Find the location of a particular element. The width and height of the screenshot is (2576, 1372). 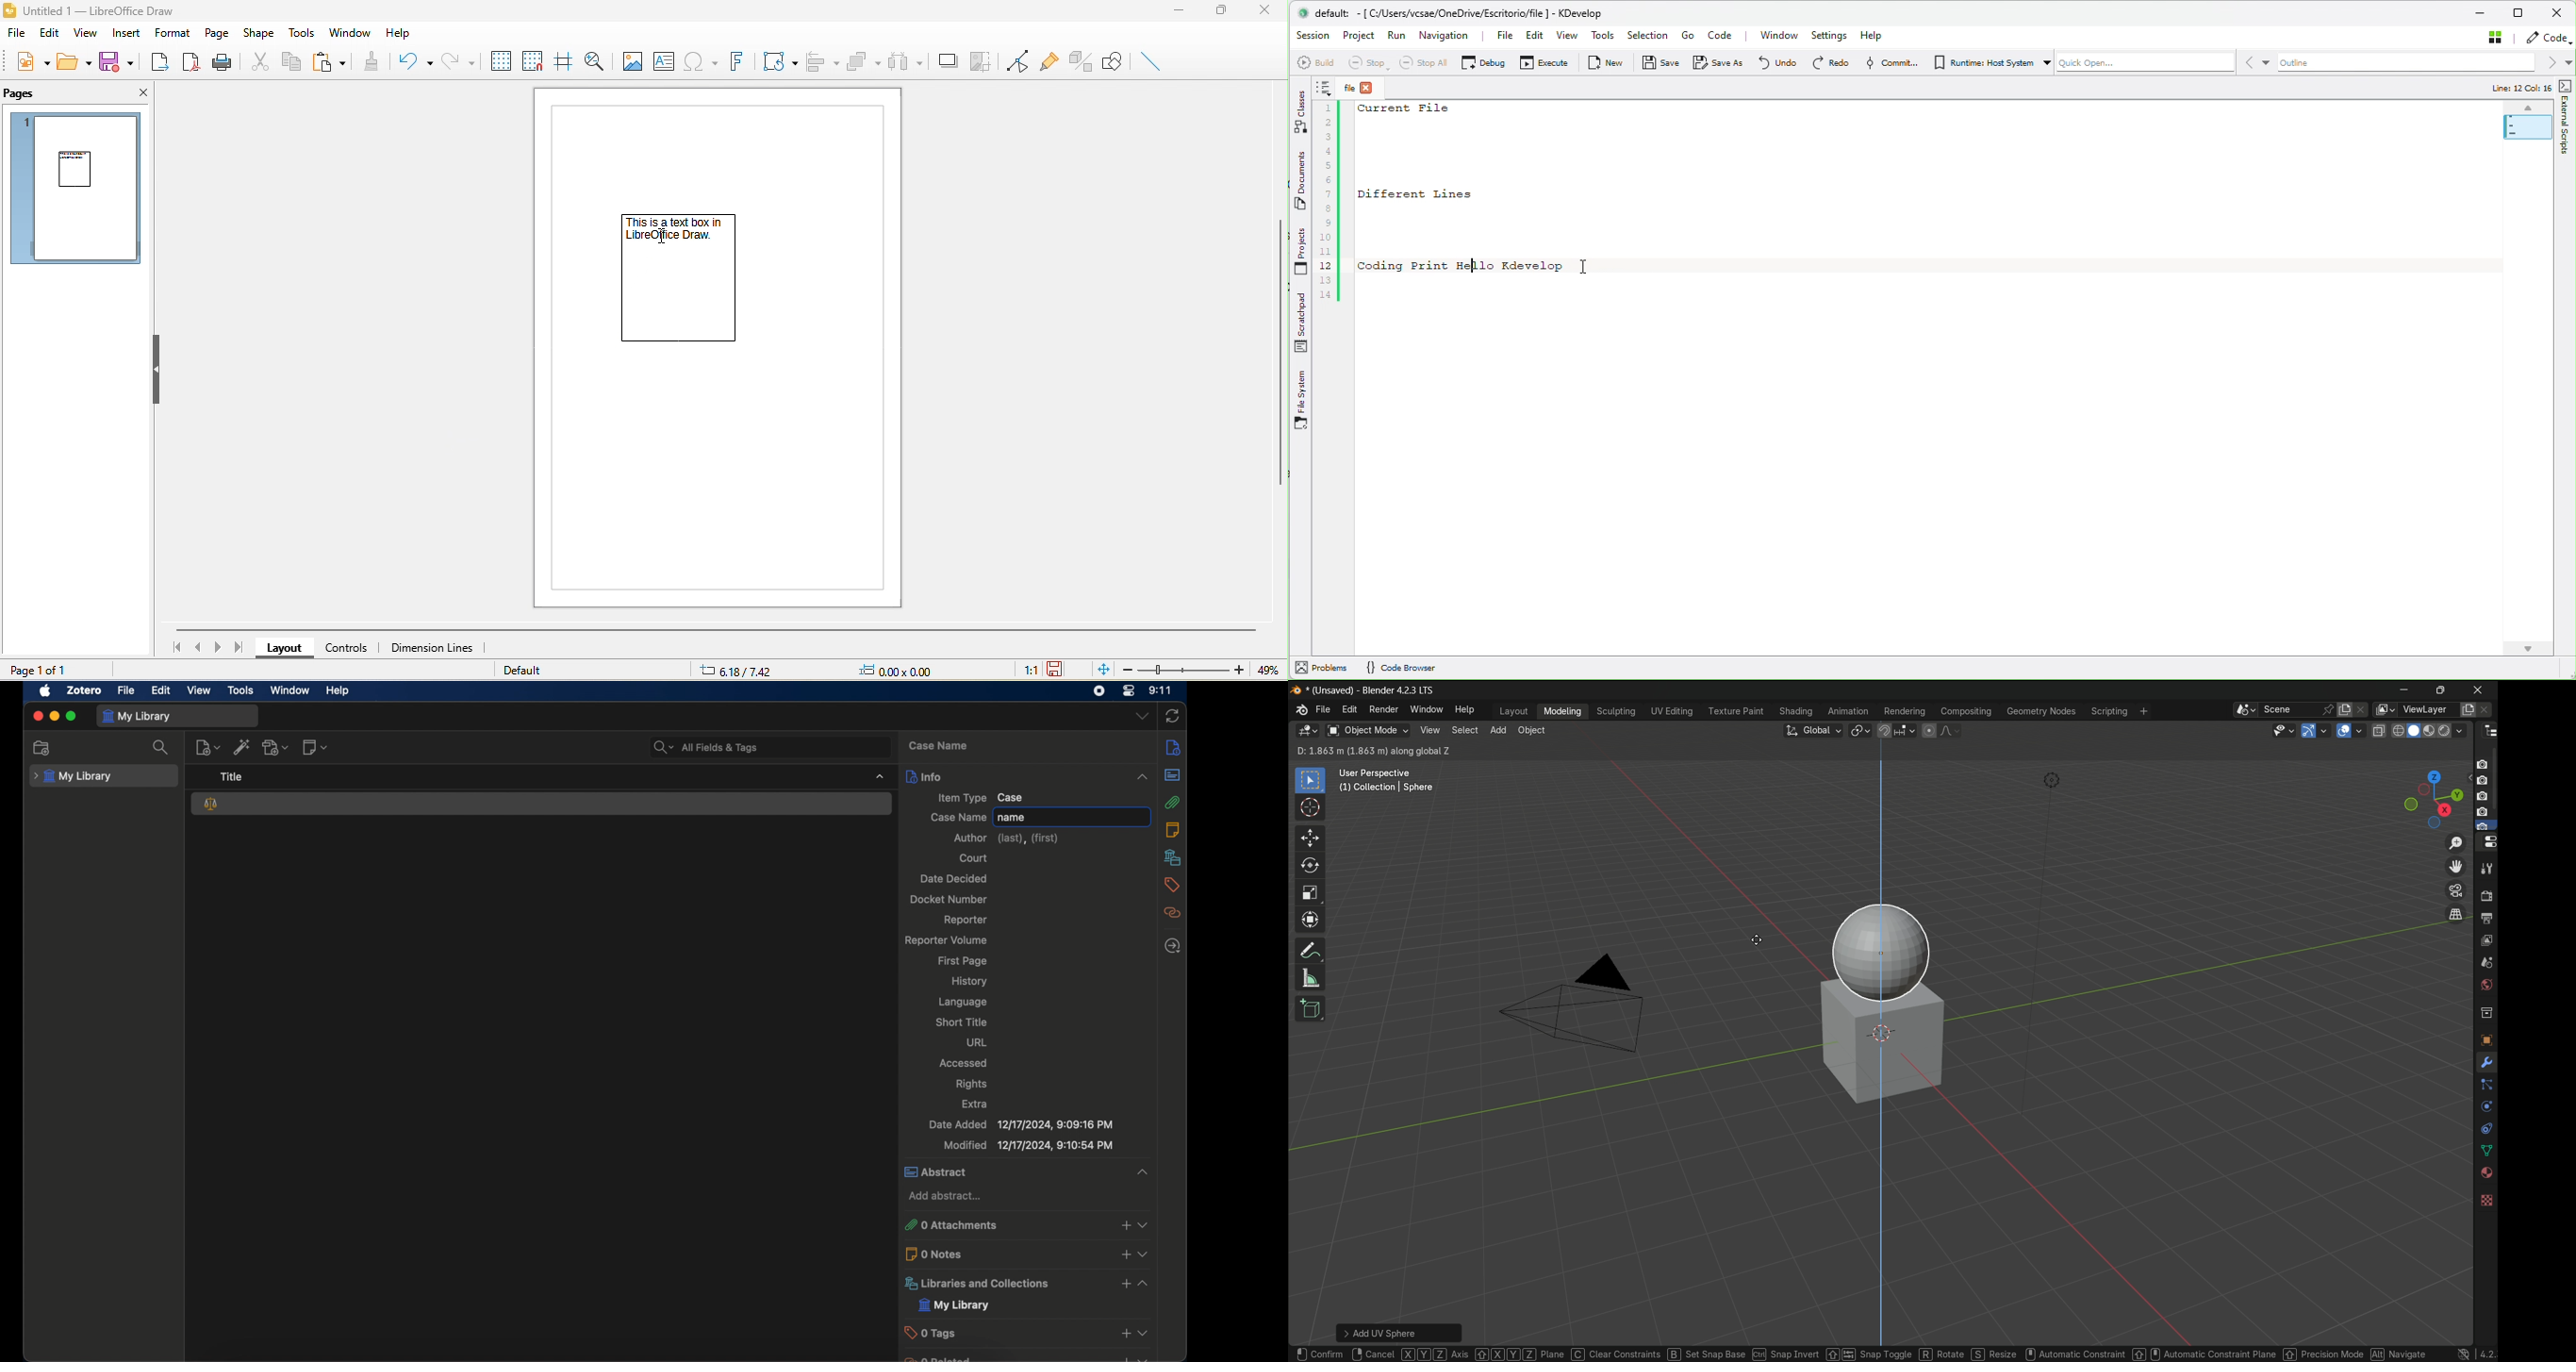

window is located at coordinates (291, 690).